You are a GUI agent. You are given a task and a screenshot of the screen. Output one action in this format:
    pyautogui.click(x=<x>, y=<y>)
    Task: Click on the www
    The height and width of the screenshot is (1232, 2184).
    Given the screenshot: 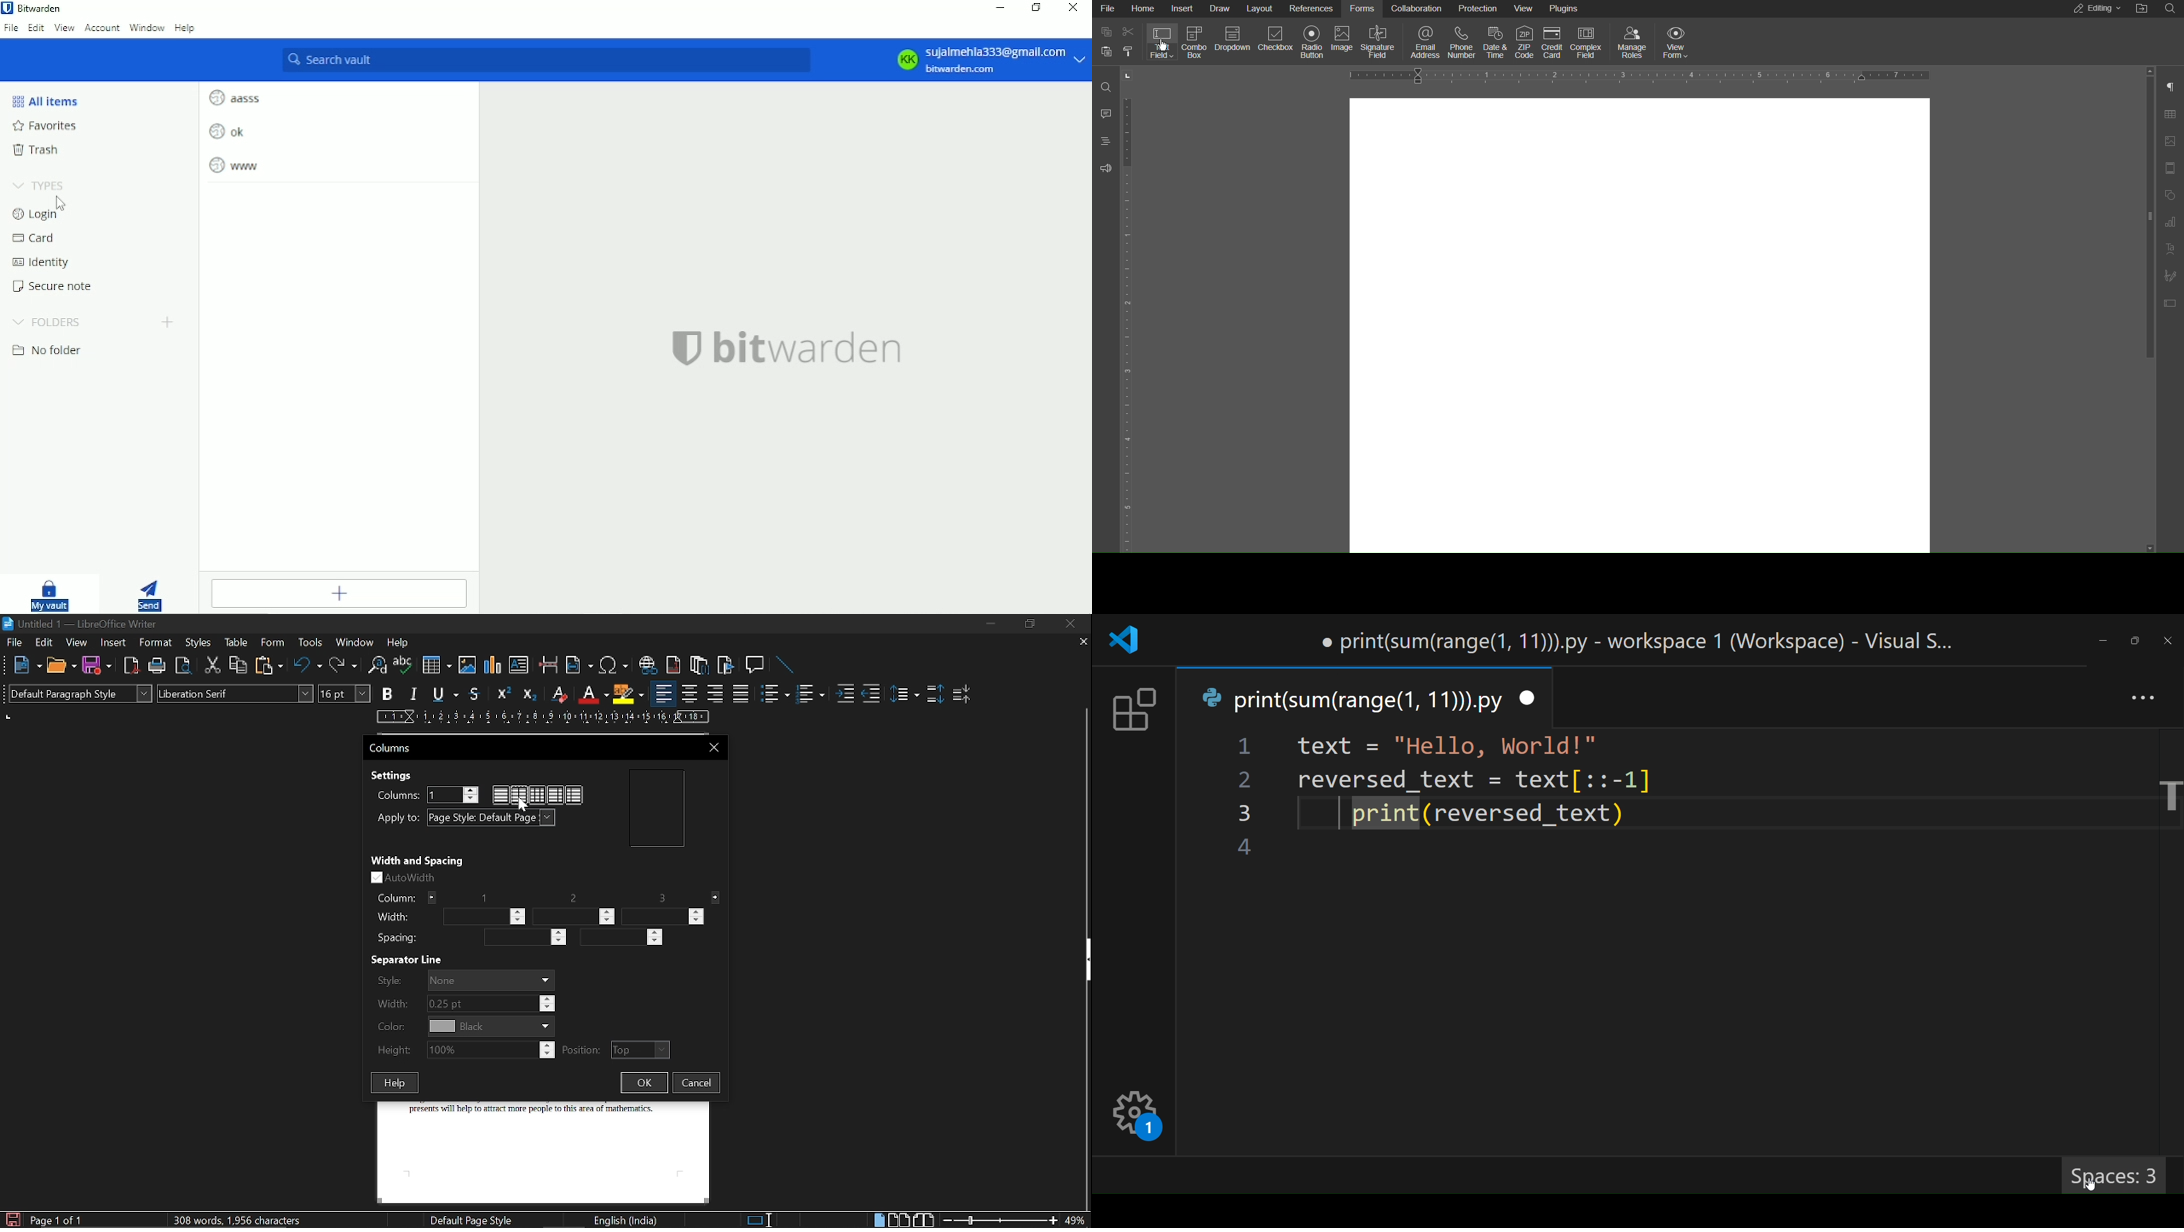 What is the action you would take?
    pyautogui.click(x=235, y=165)
    